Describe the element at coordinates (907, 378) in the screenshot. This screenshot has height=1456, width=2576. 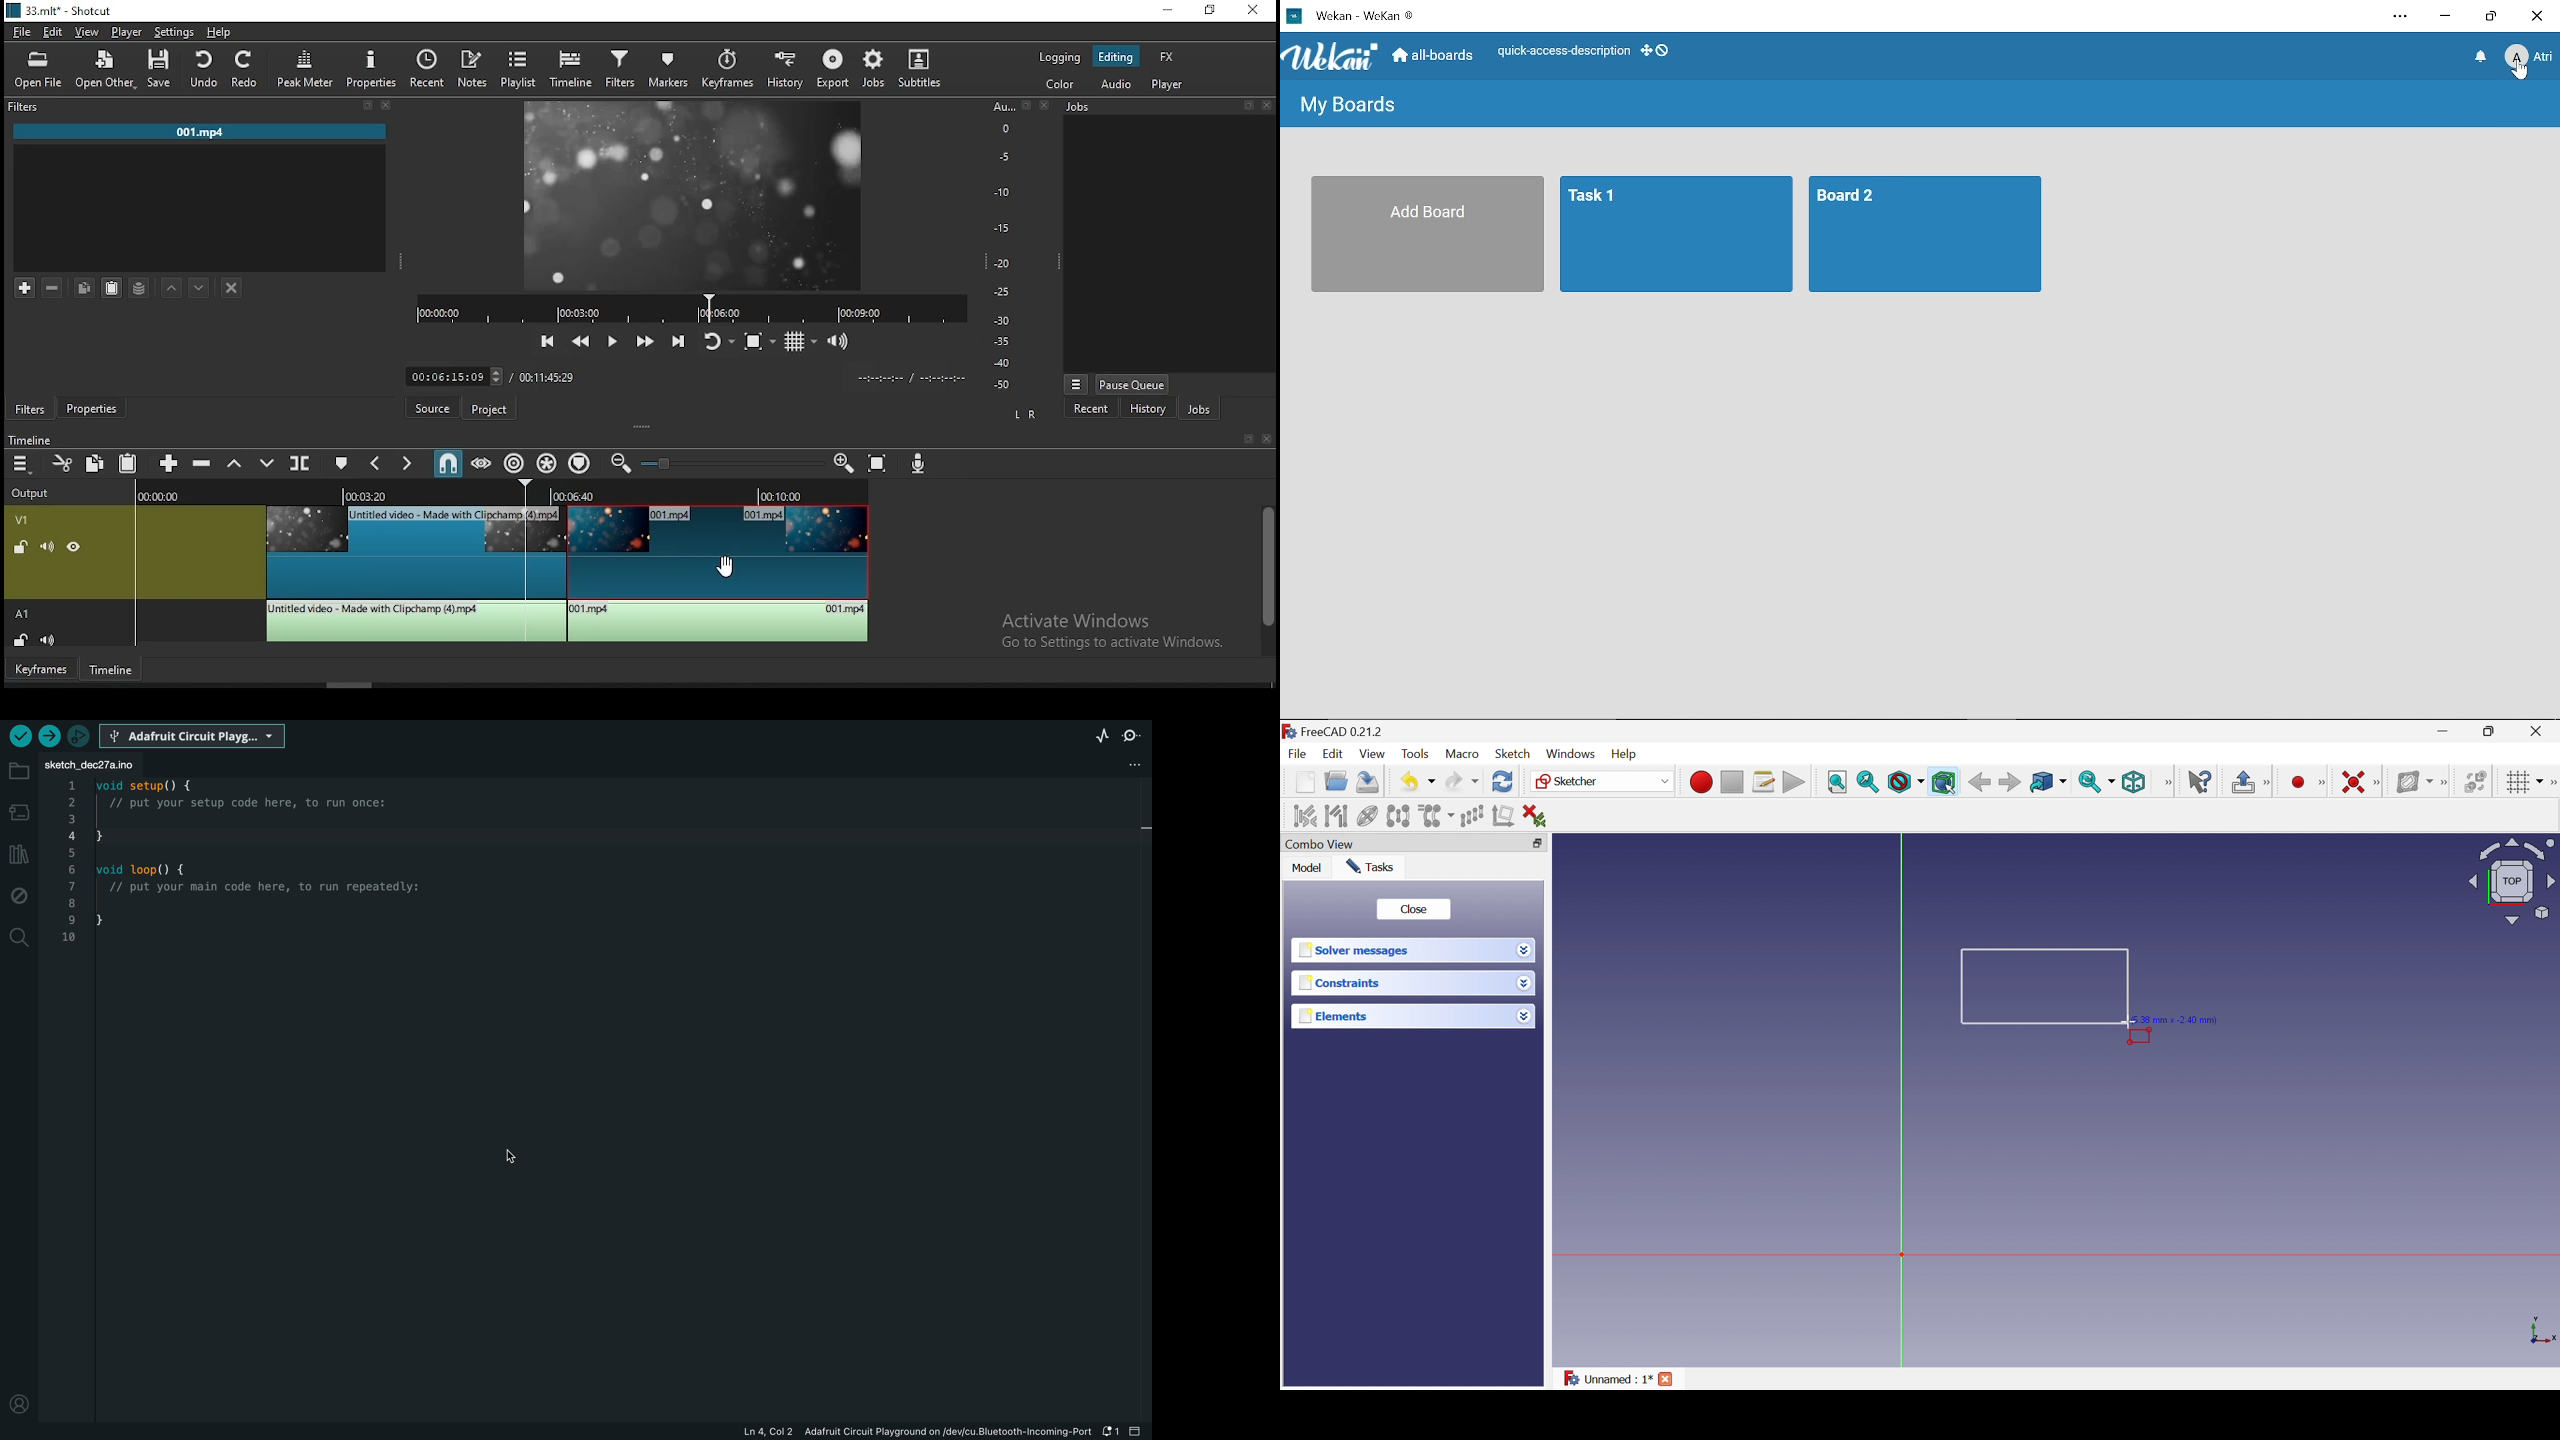
I see `time format` at that location.